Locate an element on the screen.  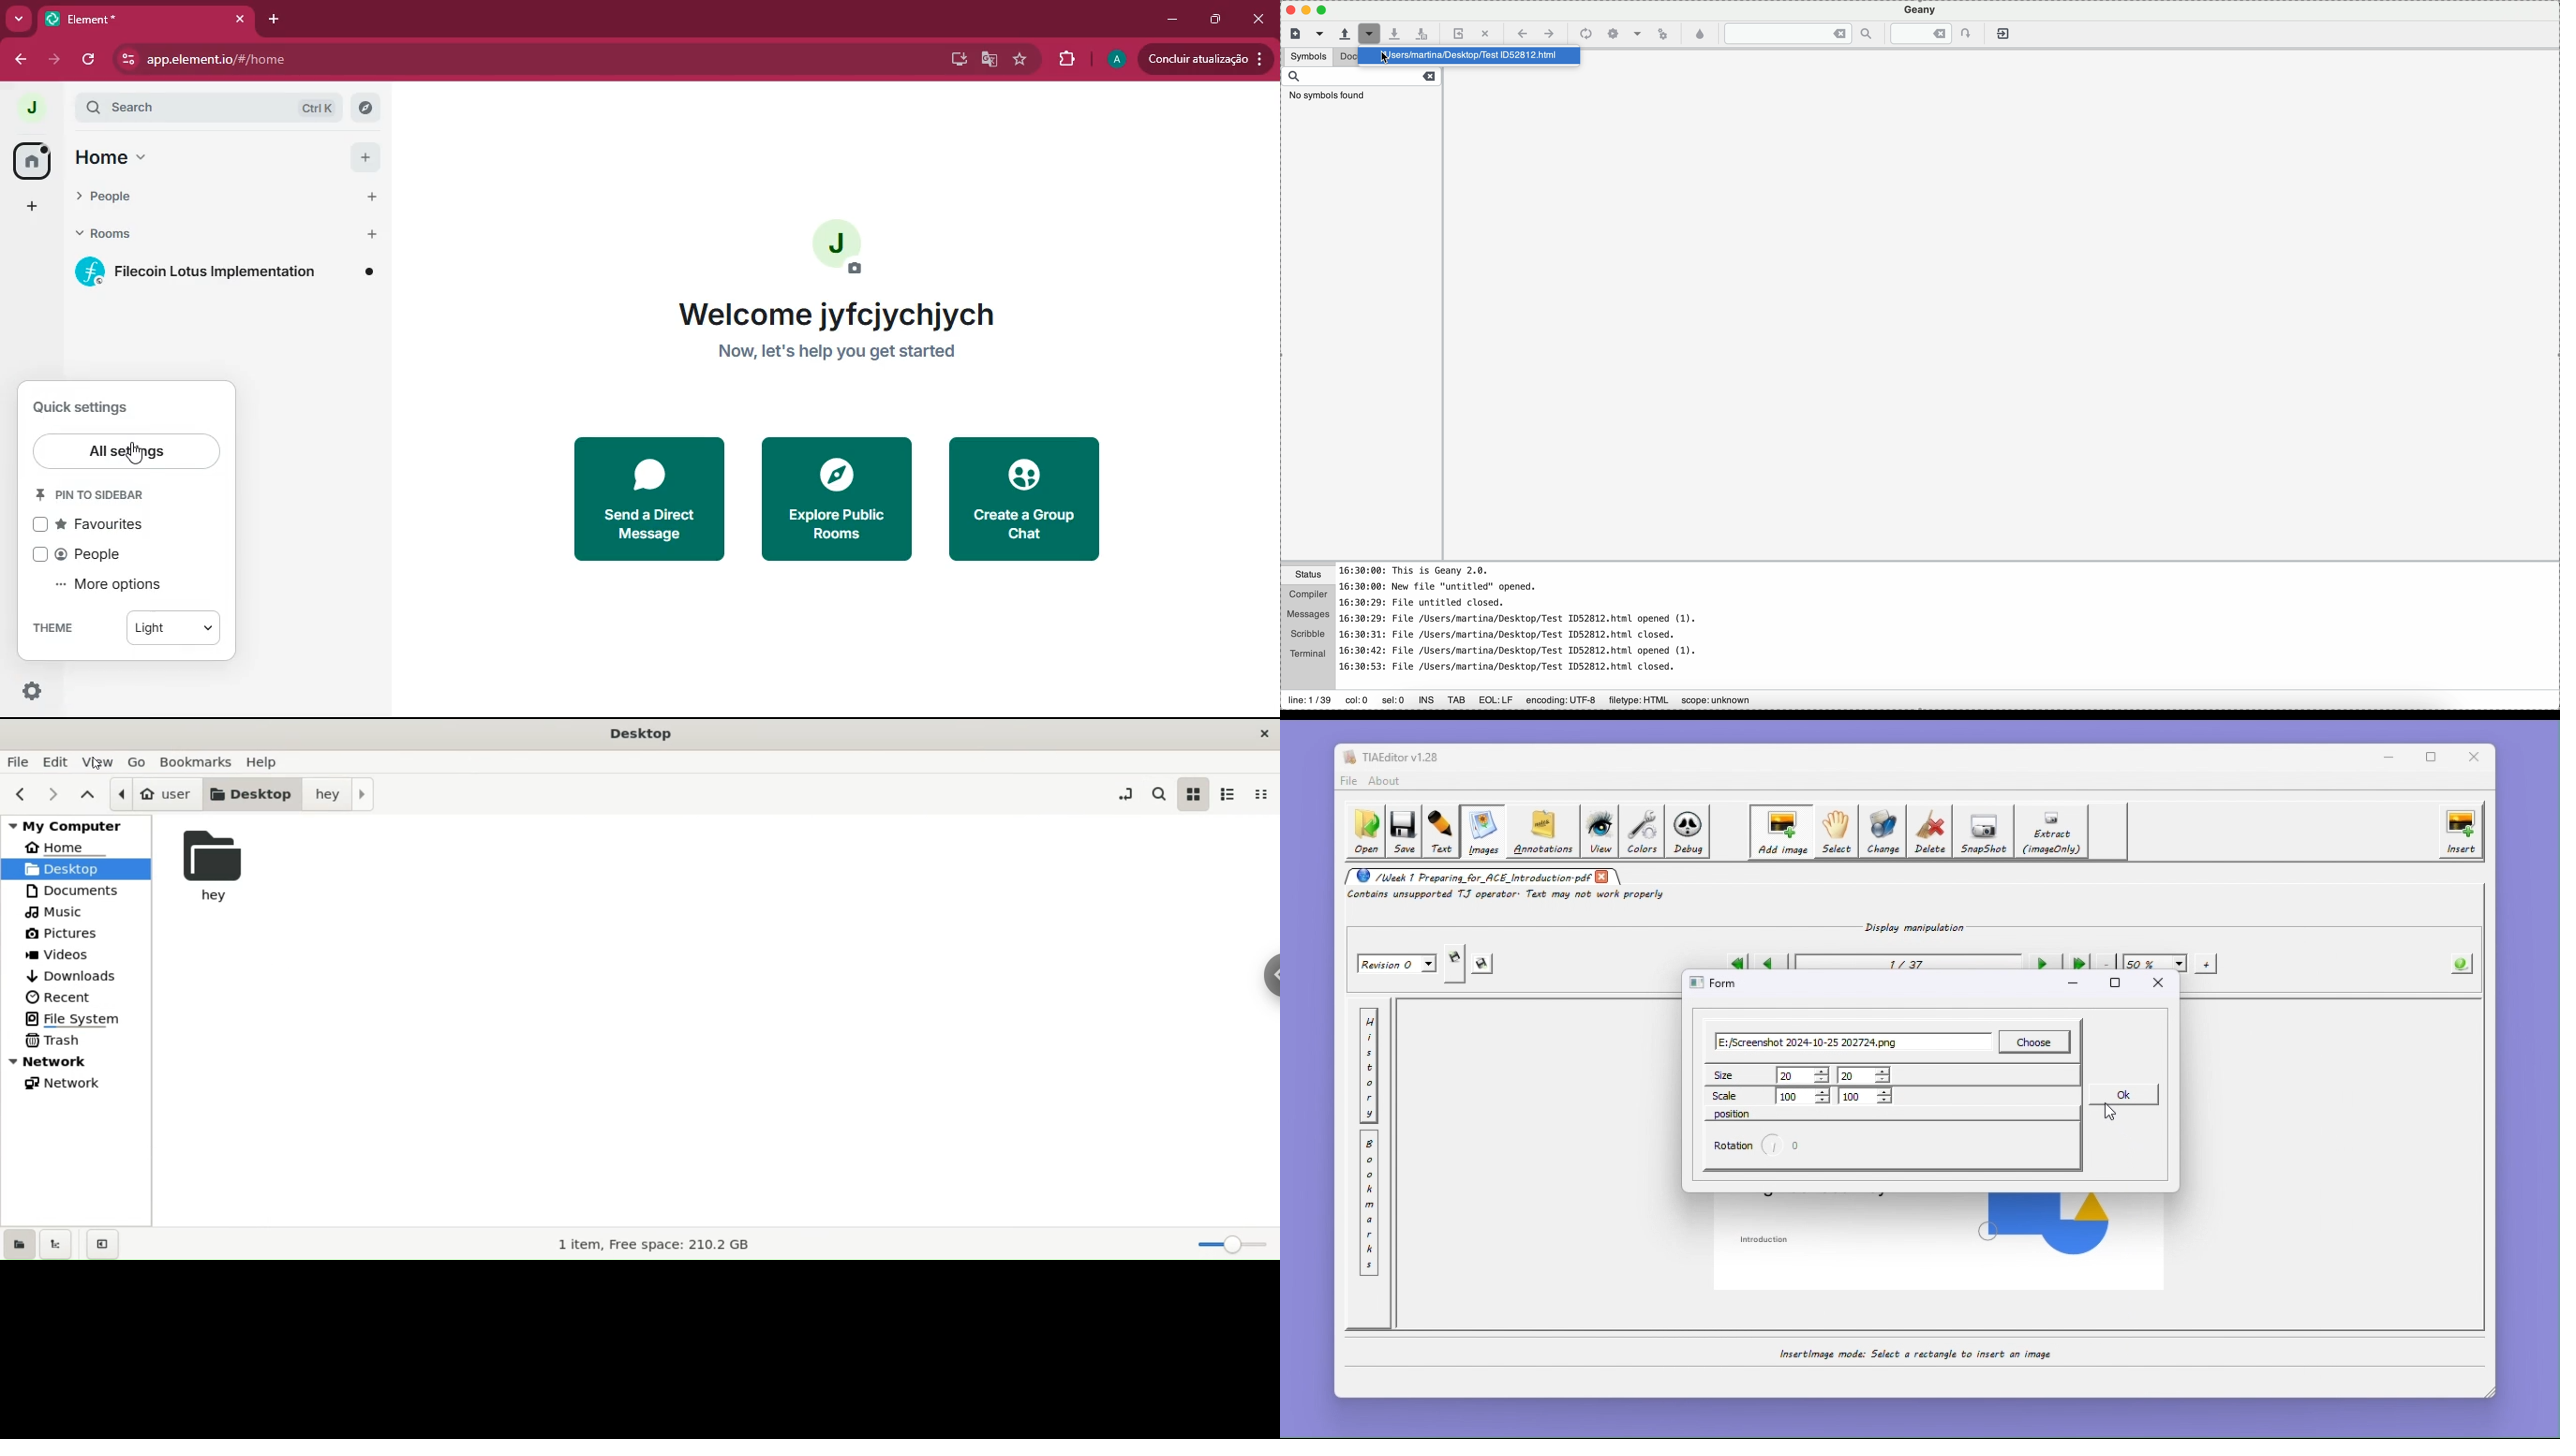
all settings is located at coordinates (127, 453).